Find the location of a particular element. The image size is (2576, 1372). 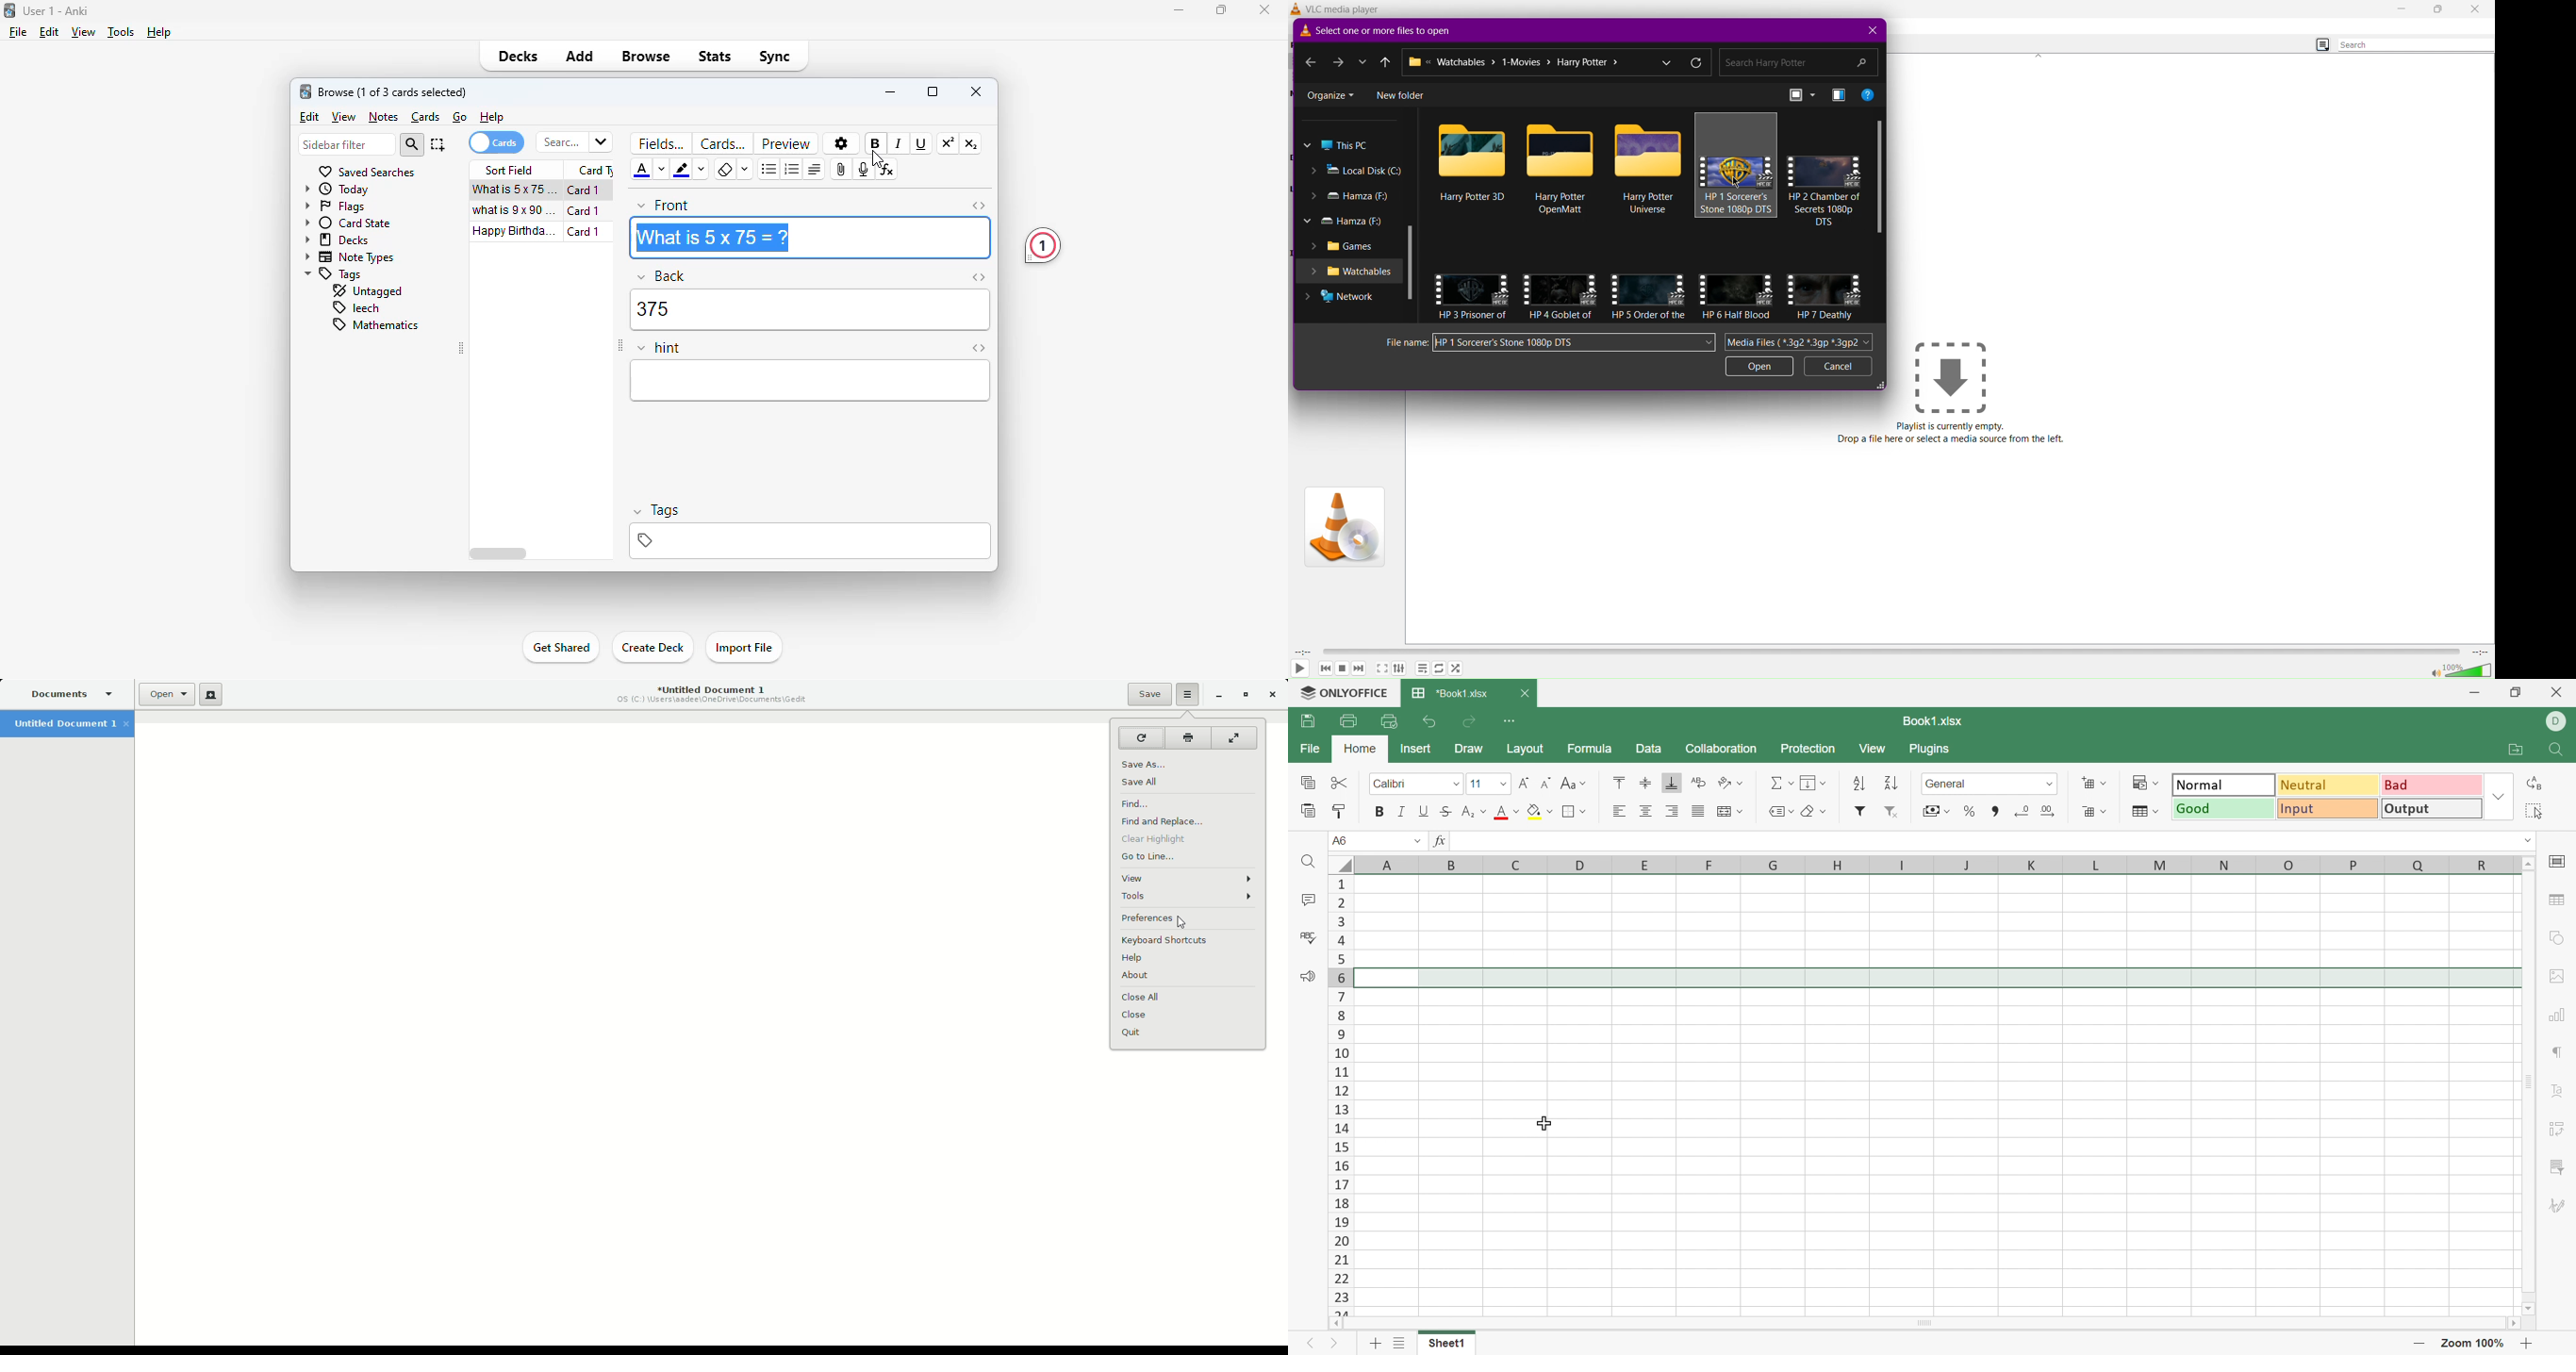

edit is located at coordinates (50, 33).